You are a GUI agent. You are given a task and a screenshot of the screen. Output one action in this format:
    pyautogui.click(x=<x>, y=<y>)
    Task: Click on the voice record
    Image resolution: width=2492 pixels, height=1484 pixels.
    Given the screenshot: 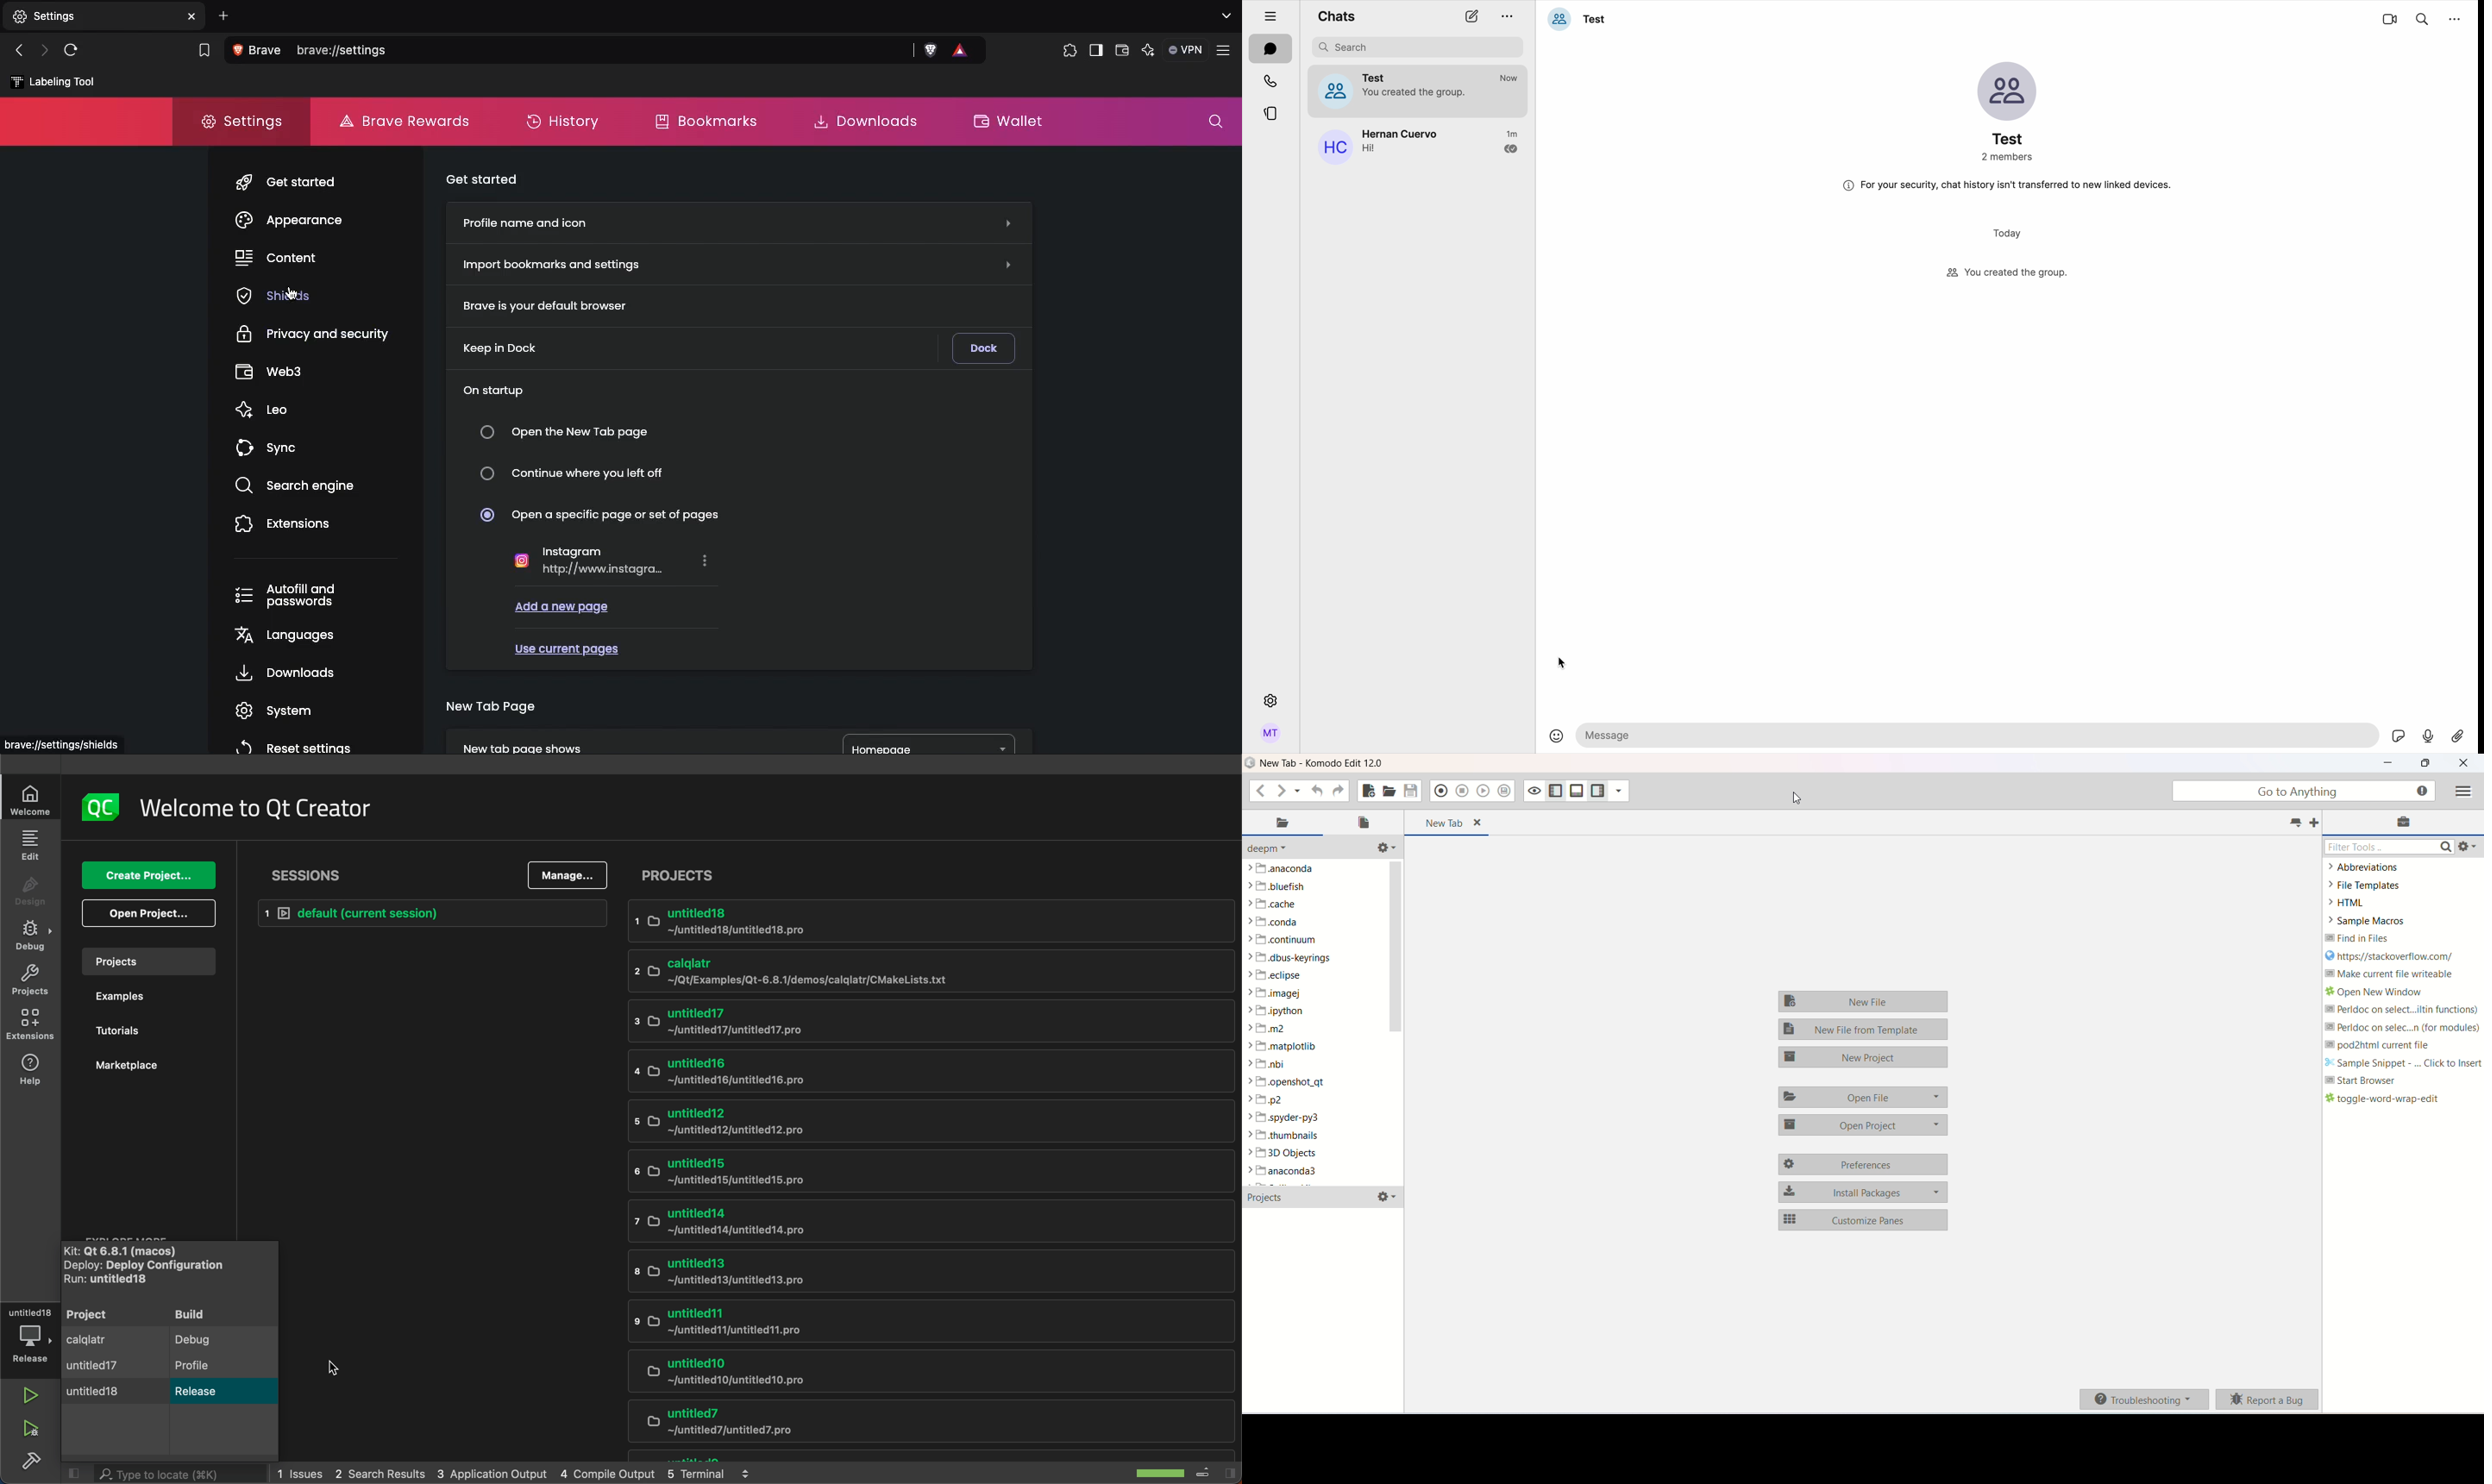 What is the action you would take?
    pyautogui.click(x=2428, y=735)
    